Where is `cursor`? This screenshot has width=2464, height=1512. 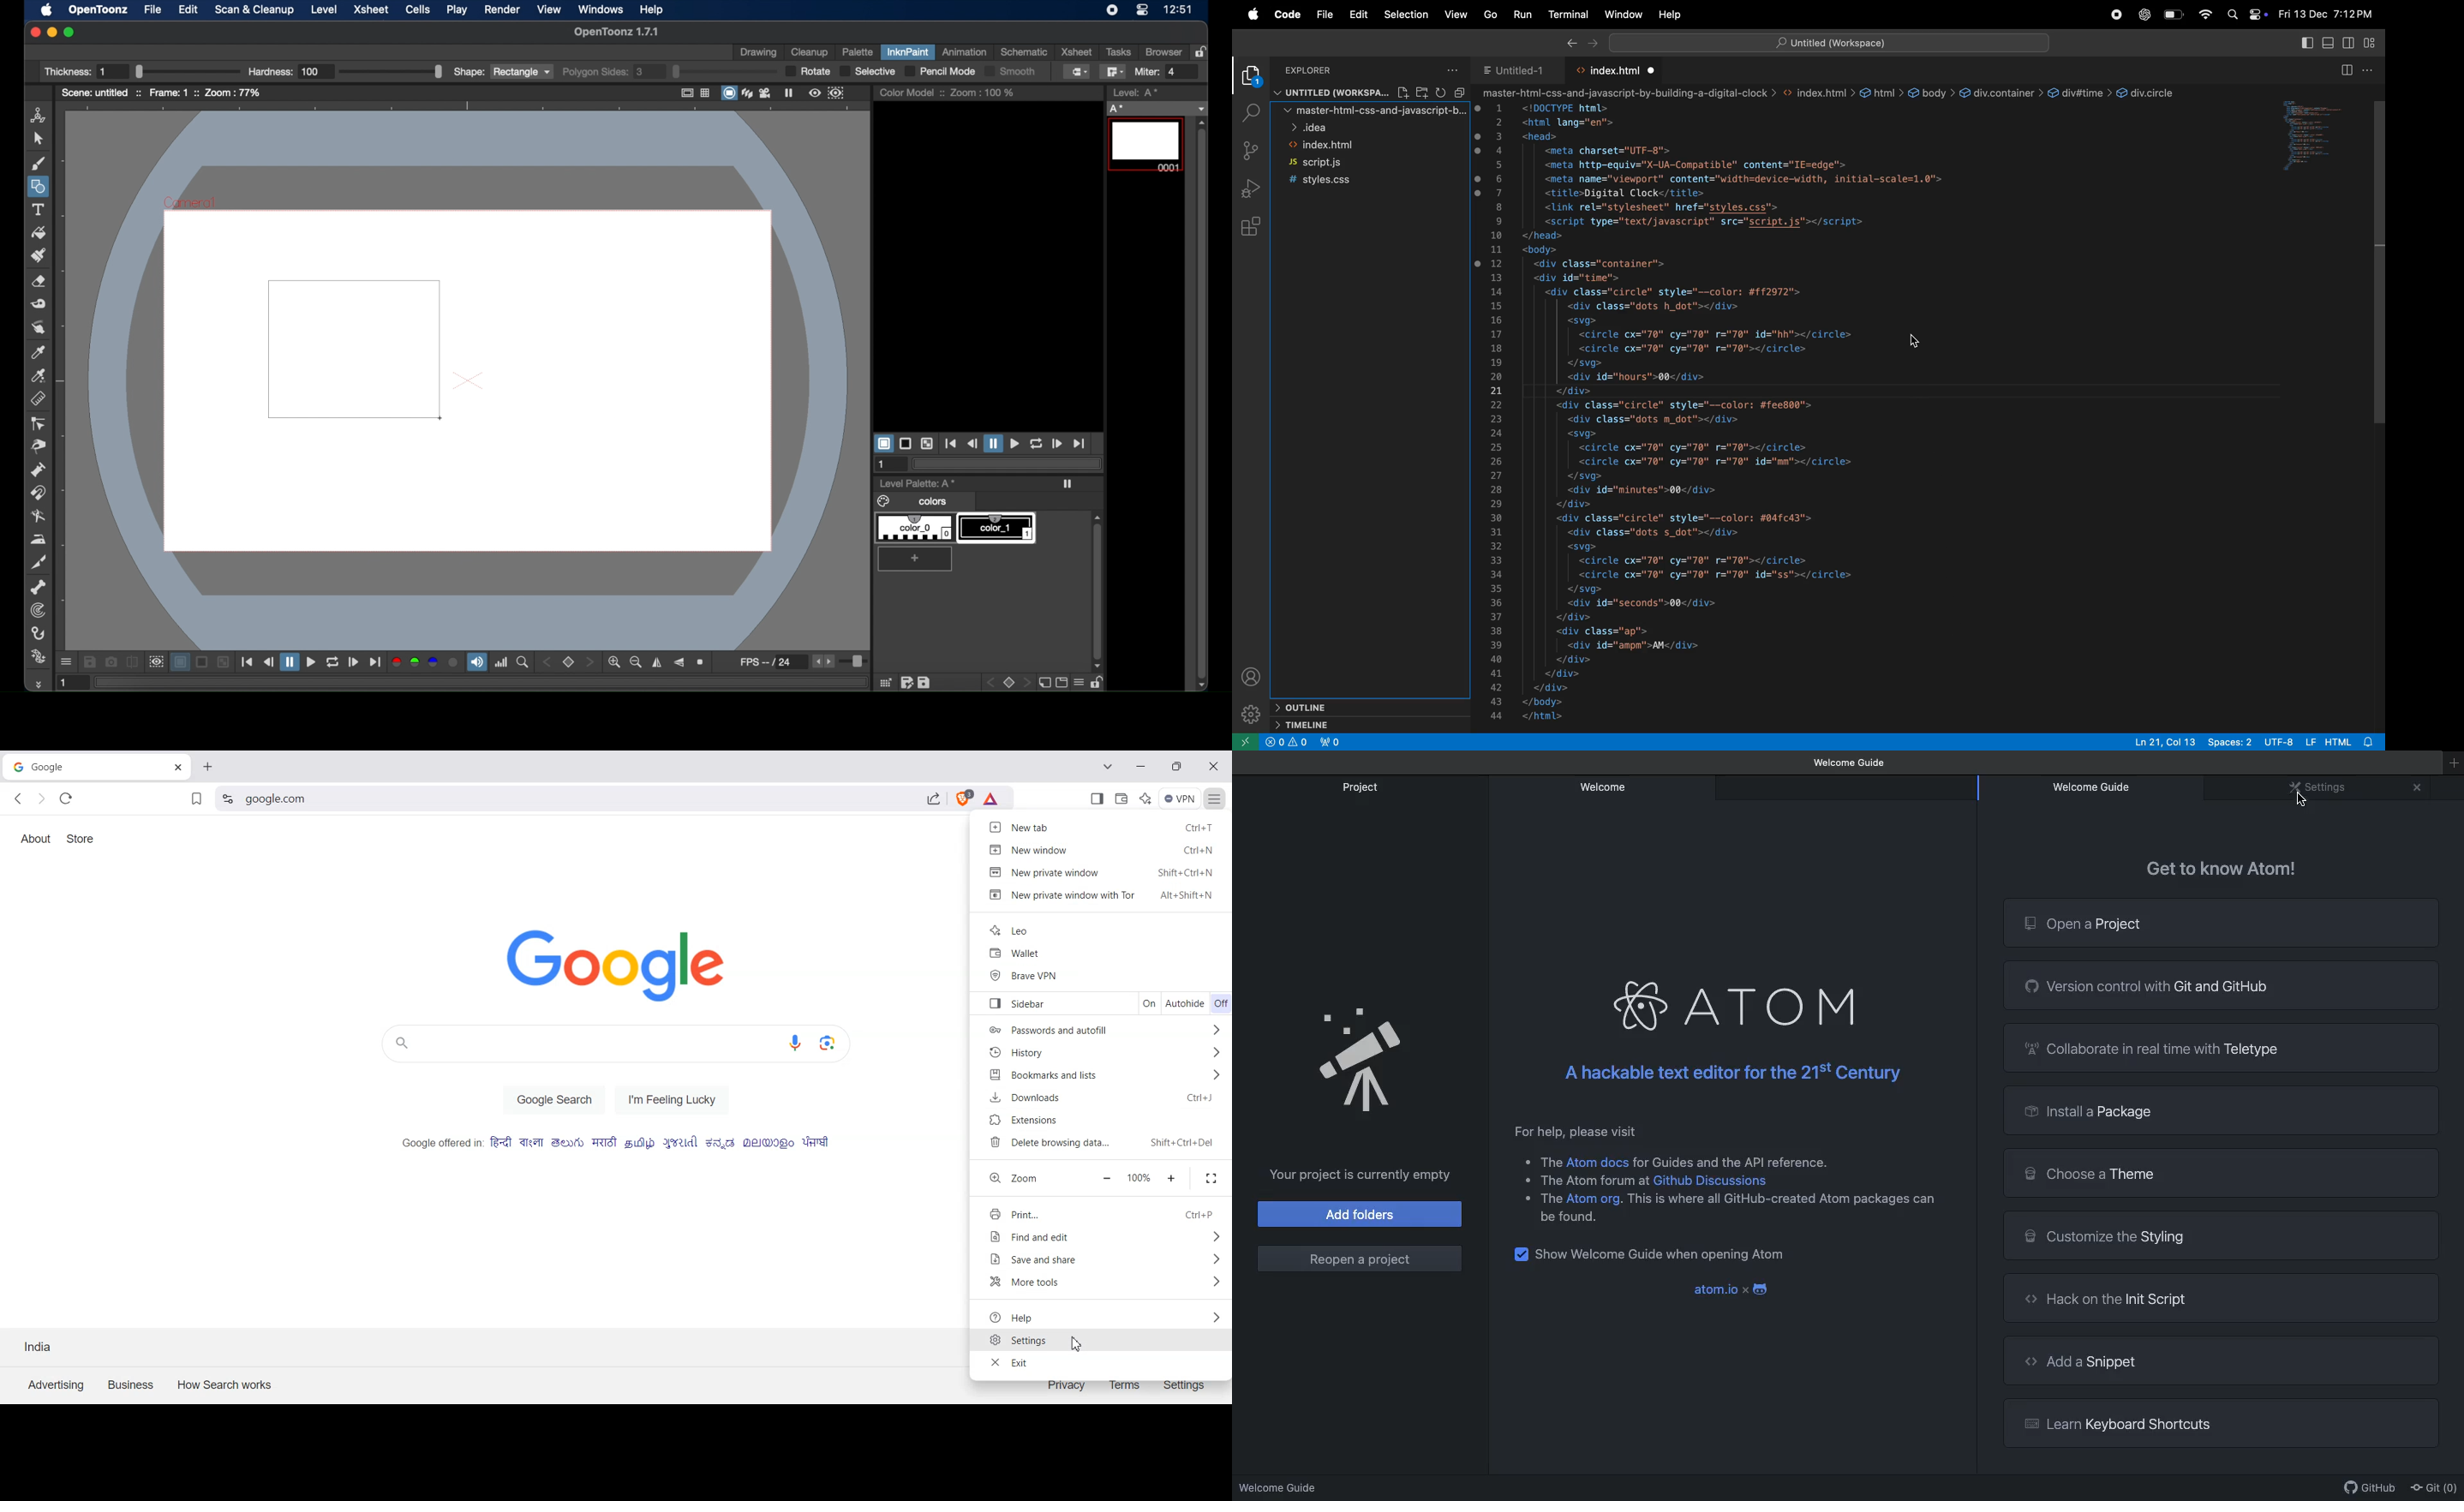 cursor is located at coordinates (1916, 340).